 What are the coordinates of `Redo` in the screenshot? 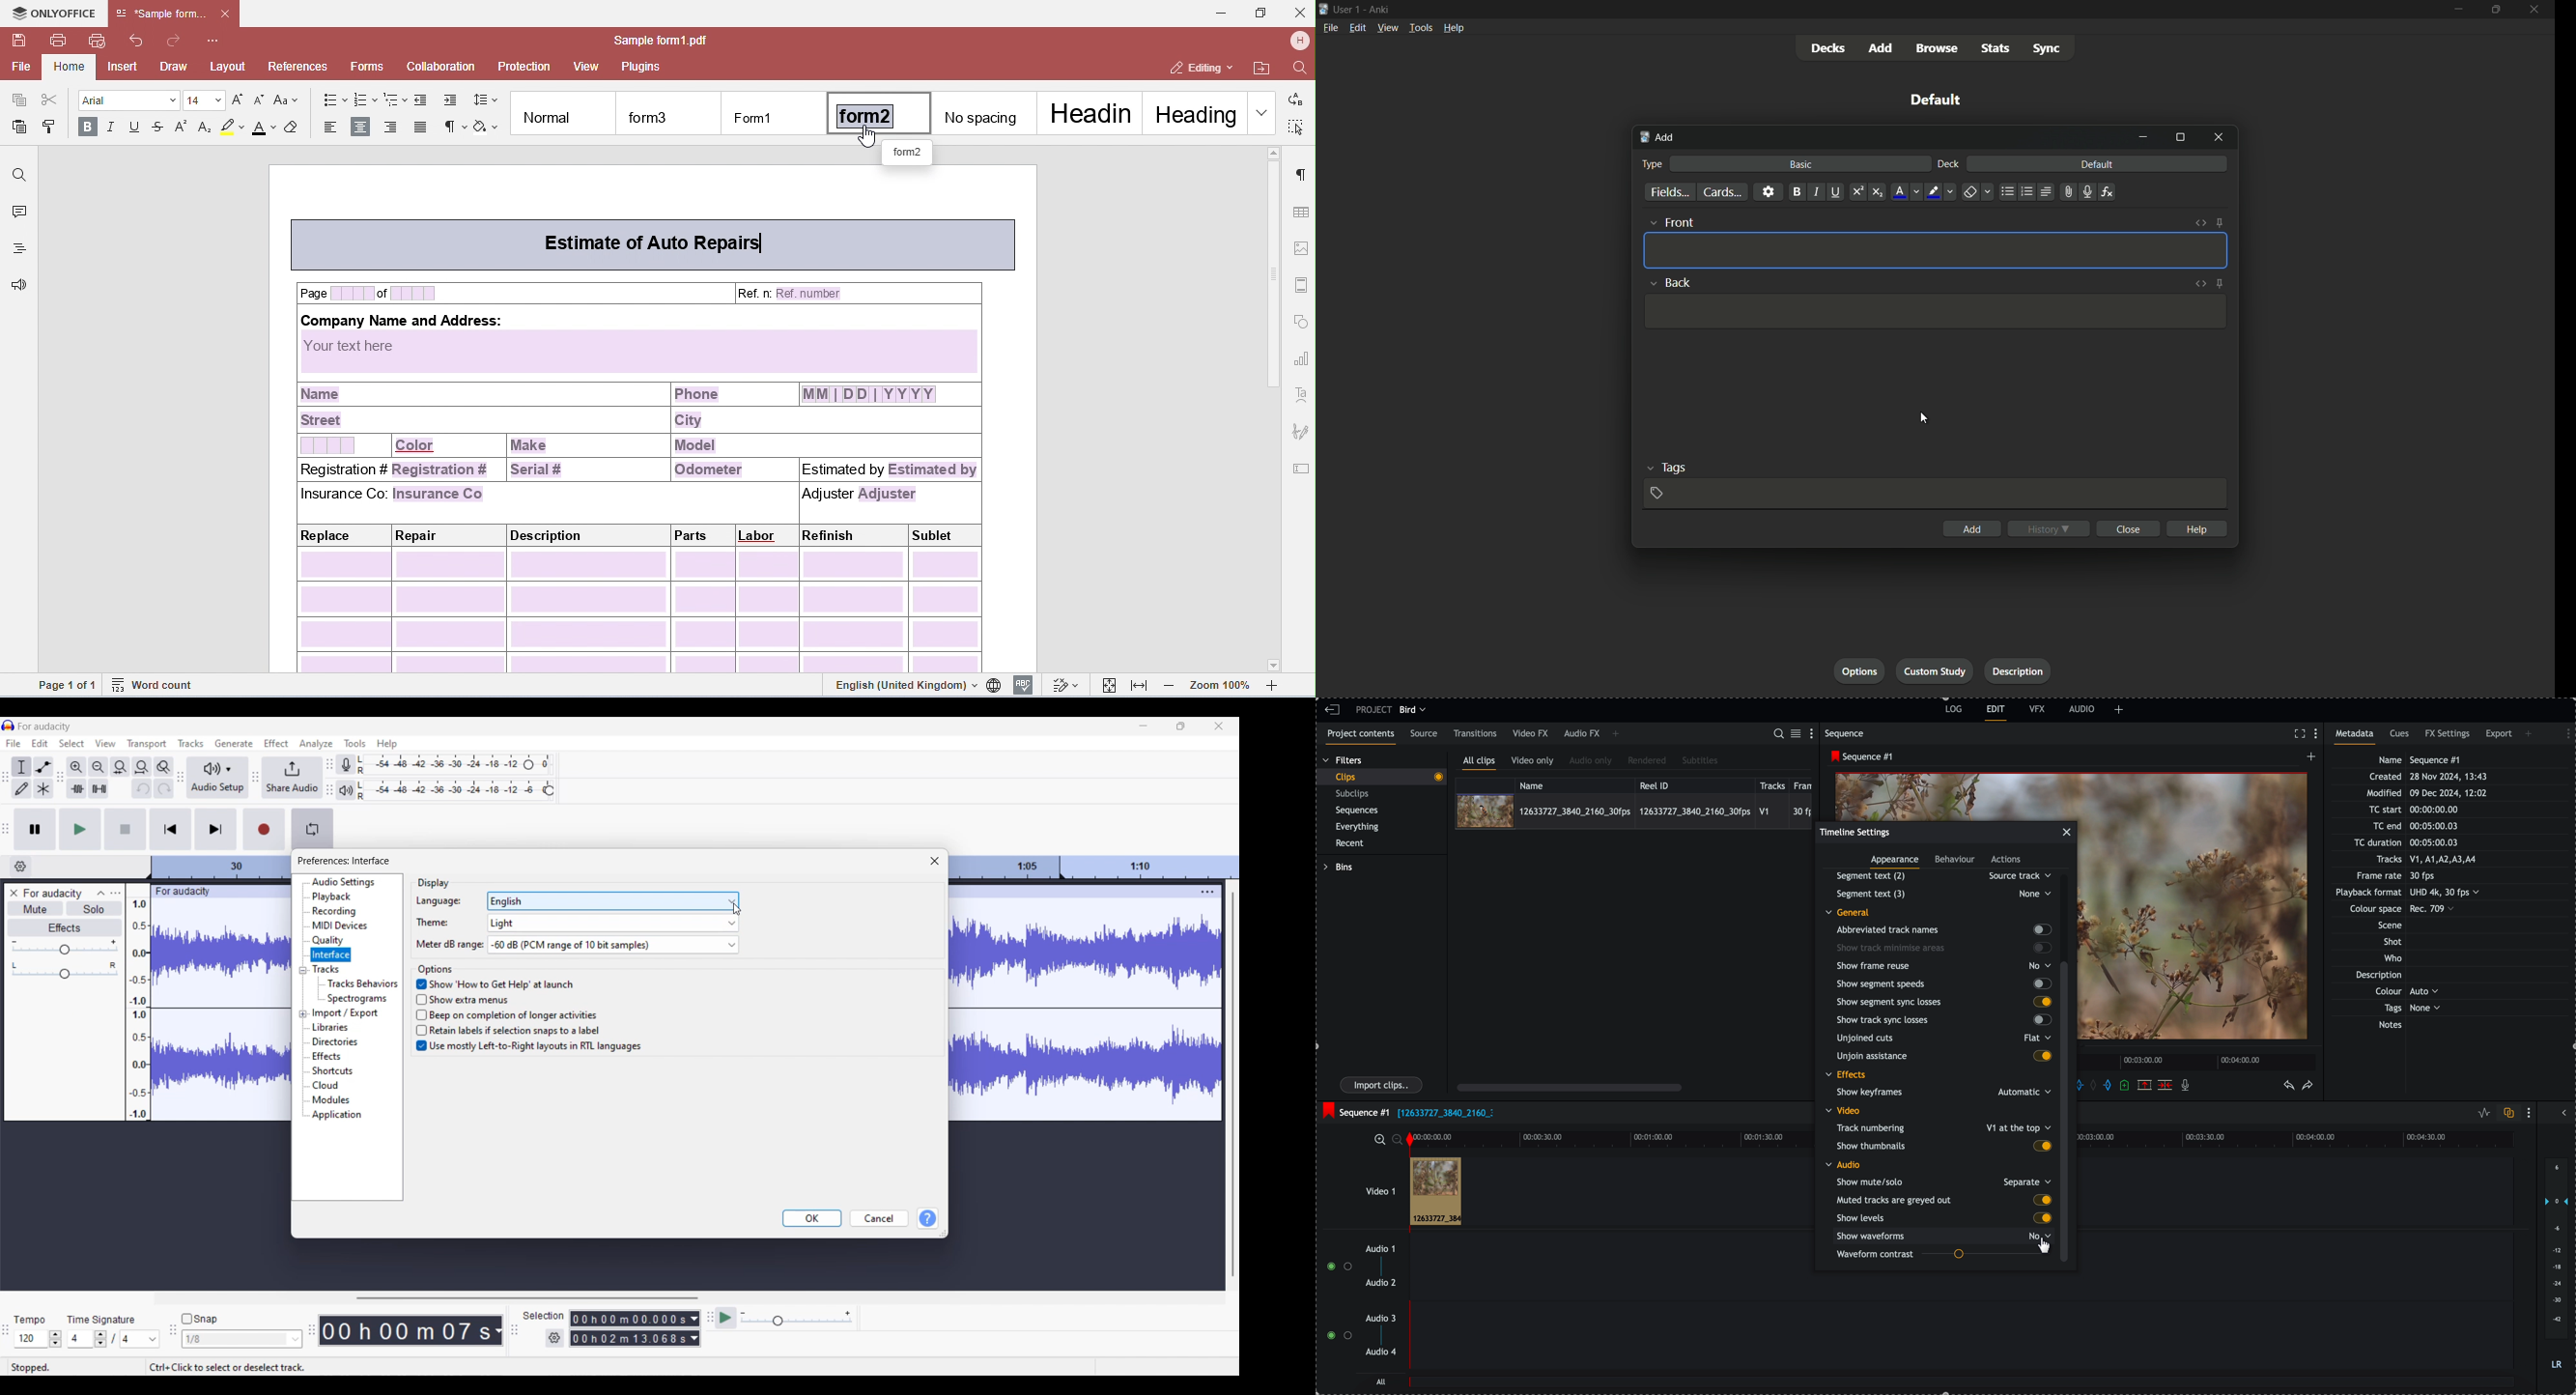 It's located at (165, 788).